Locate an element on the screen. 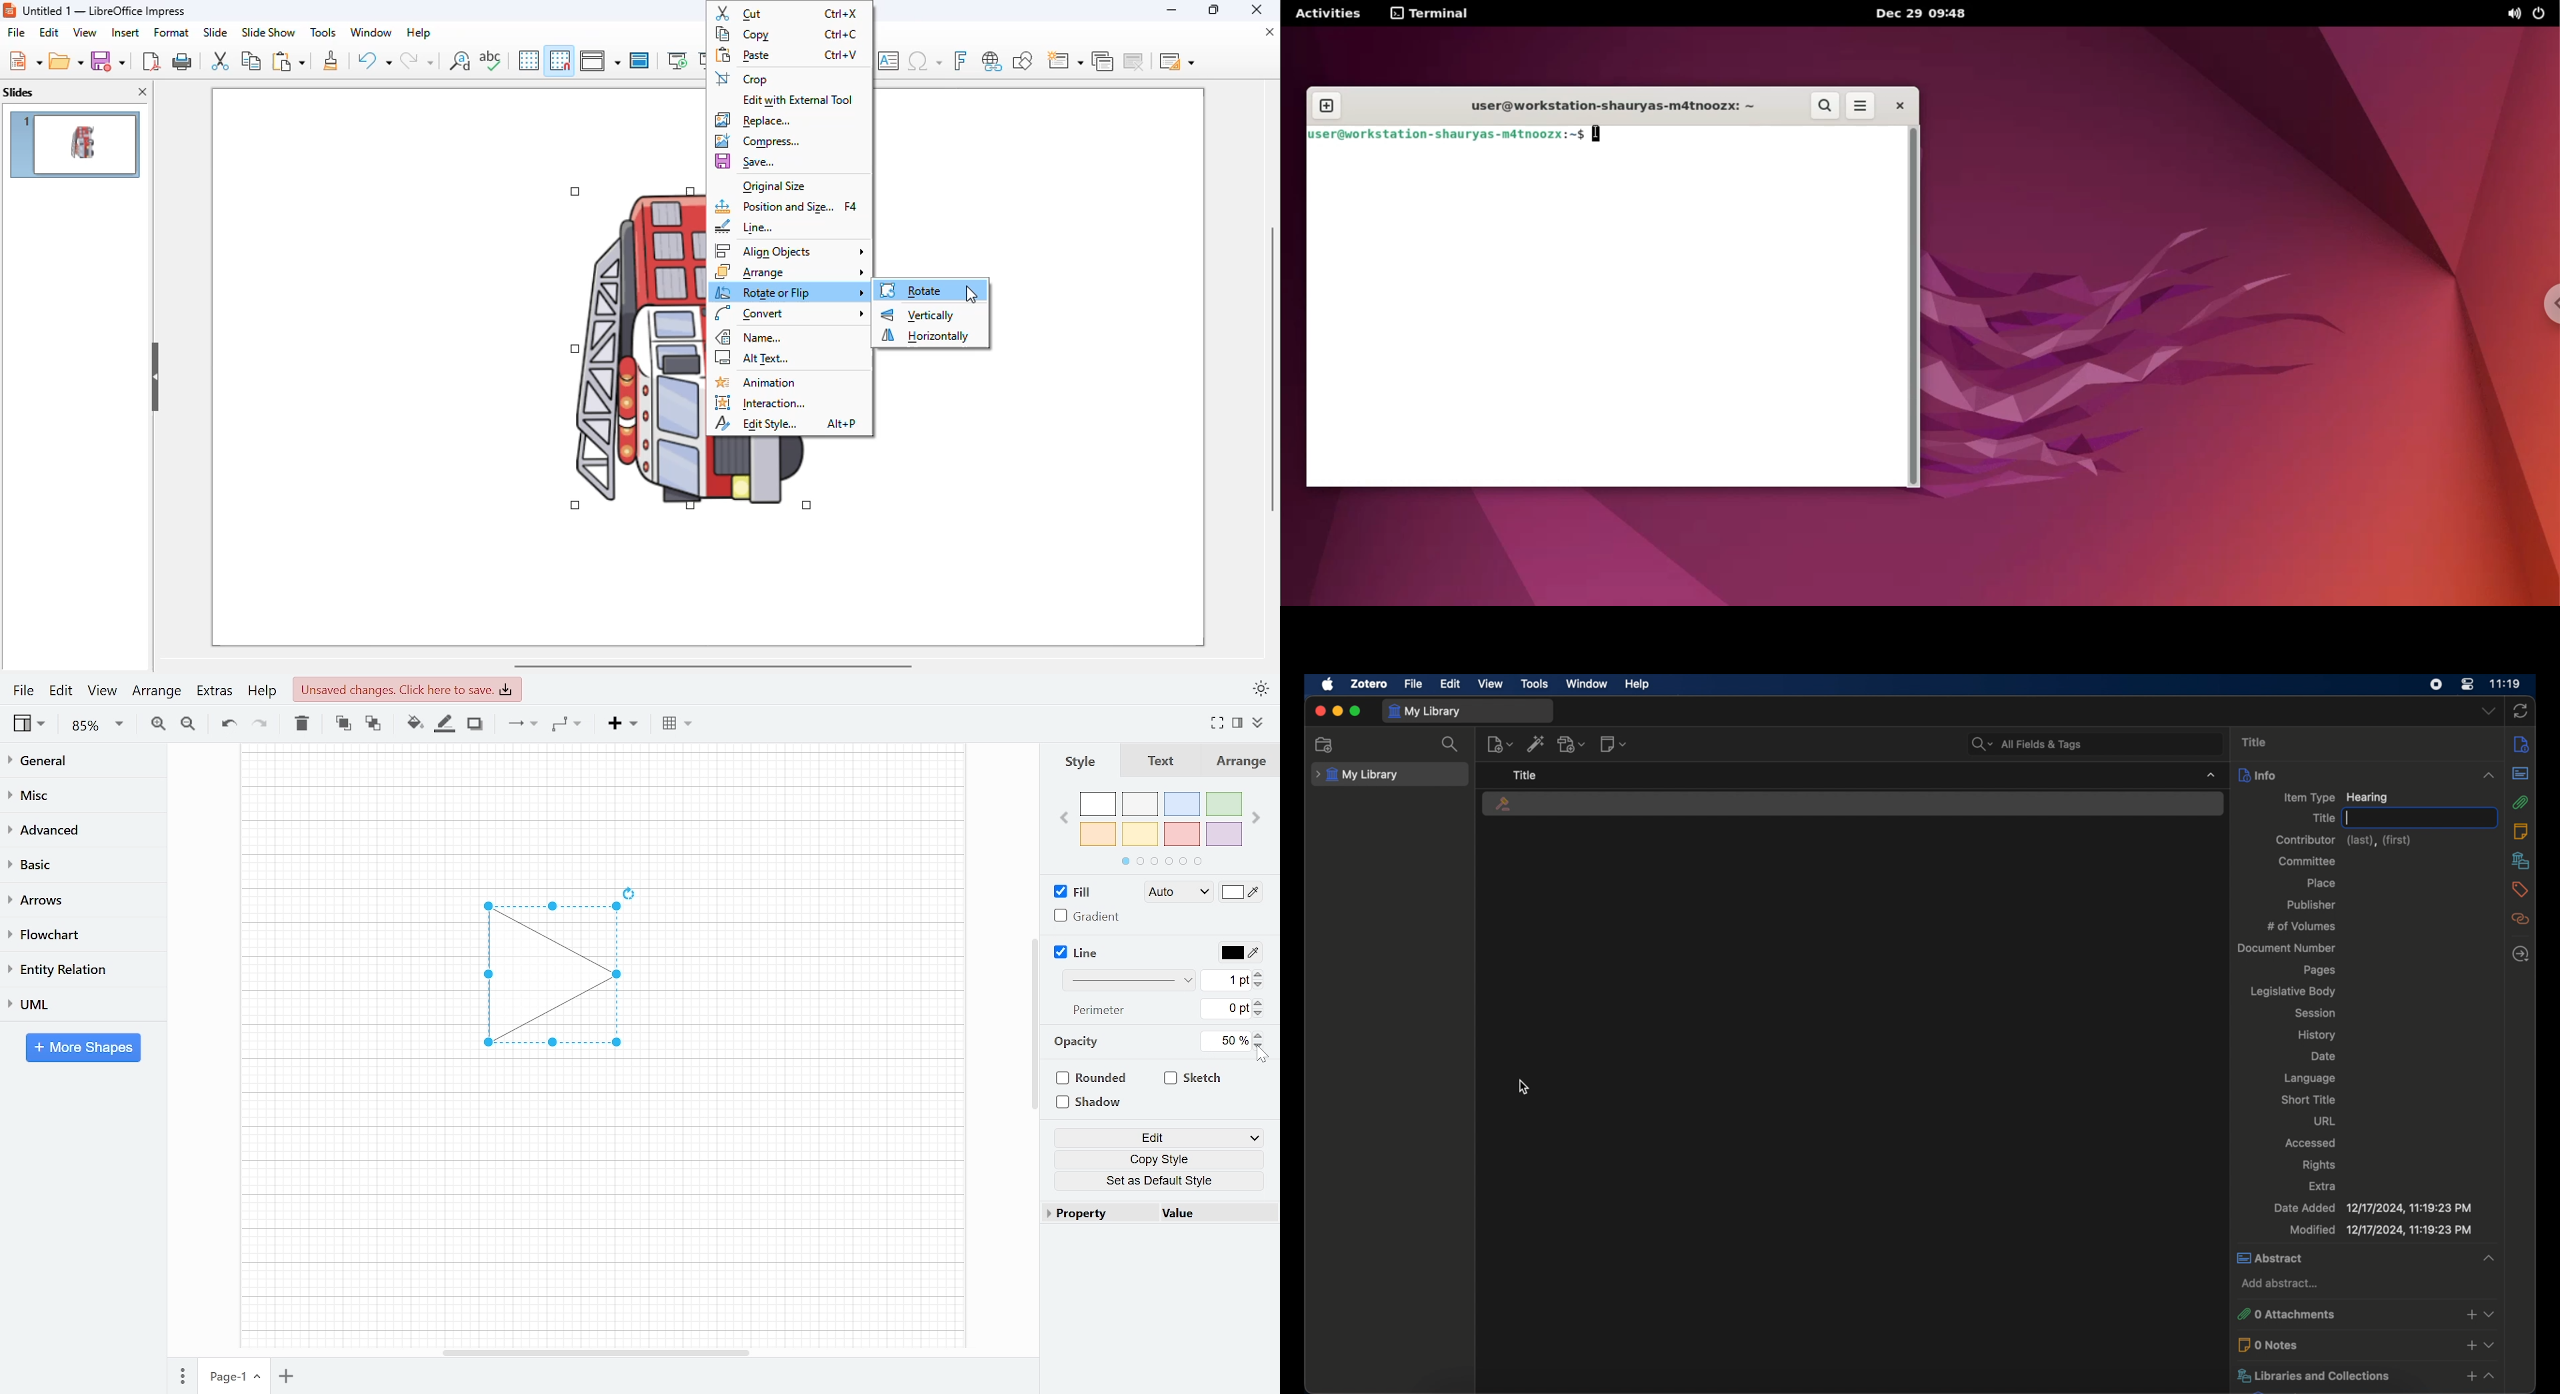 The width and height of the screenshot is (2576, 1400). Connection is located at coordinates (522, 723).